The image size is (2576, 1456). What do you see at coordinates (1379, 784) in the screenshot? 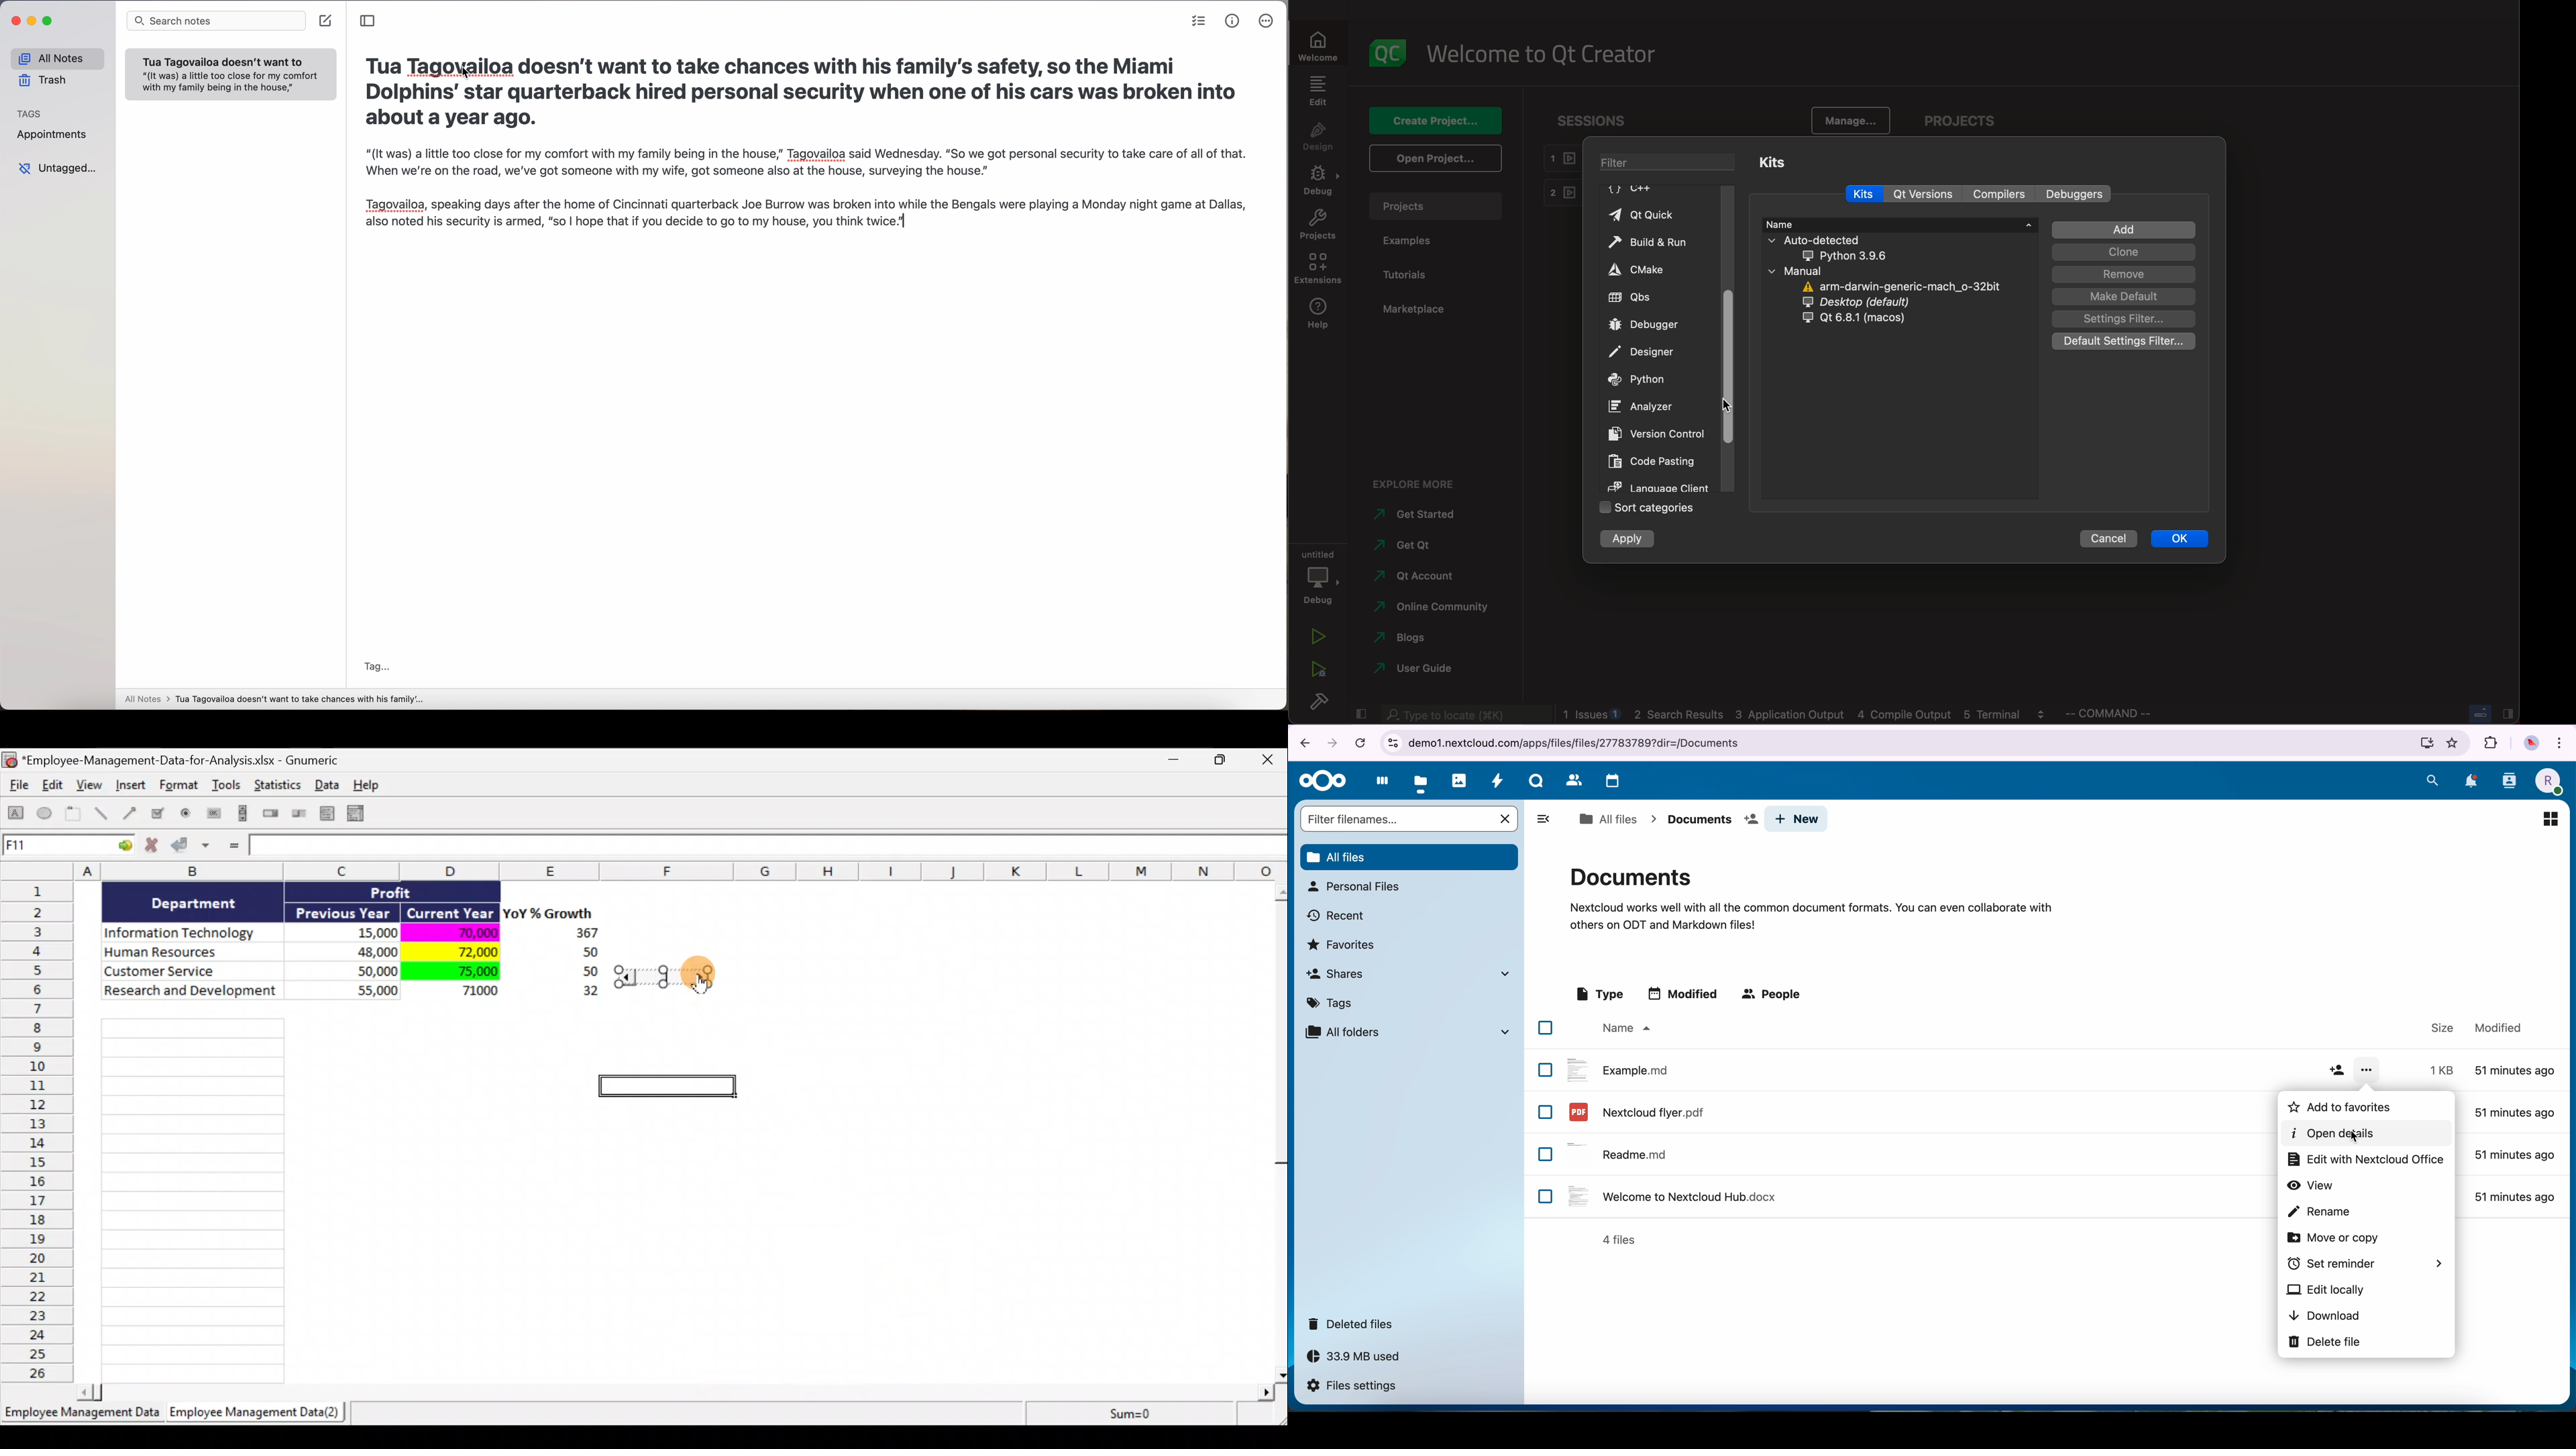
I see `dashboard` at bounding box center [1379, 784].